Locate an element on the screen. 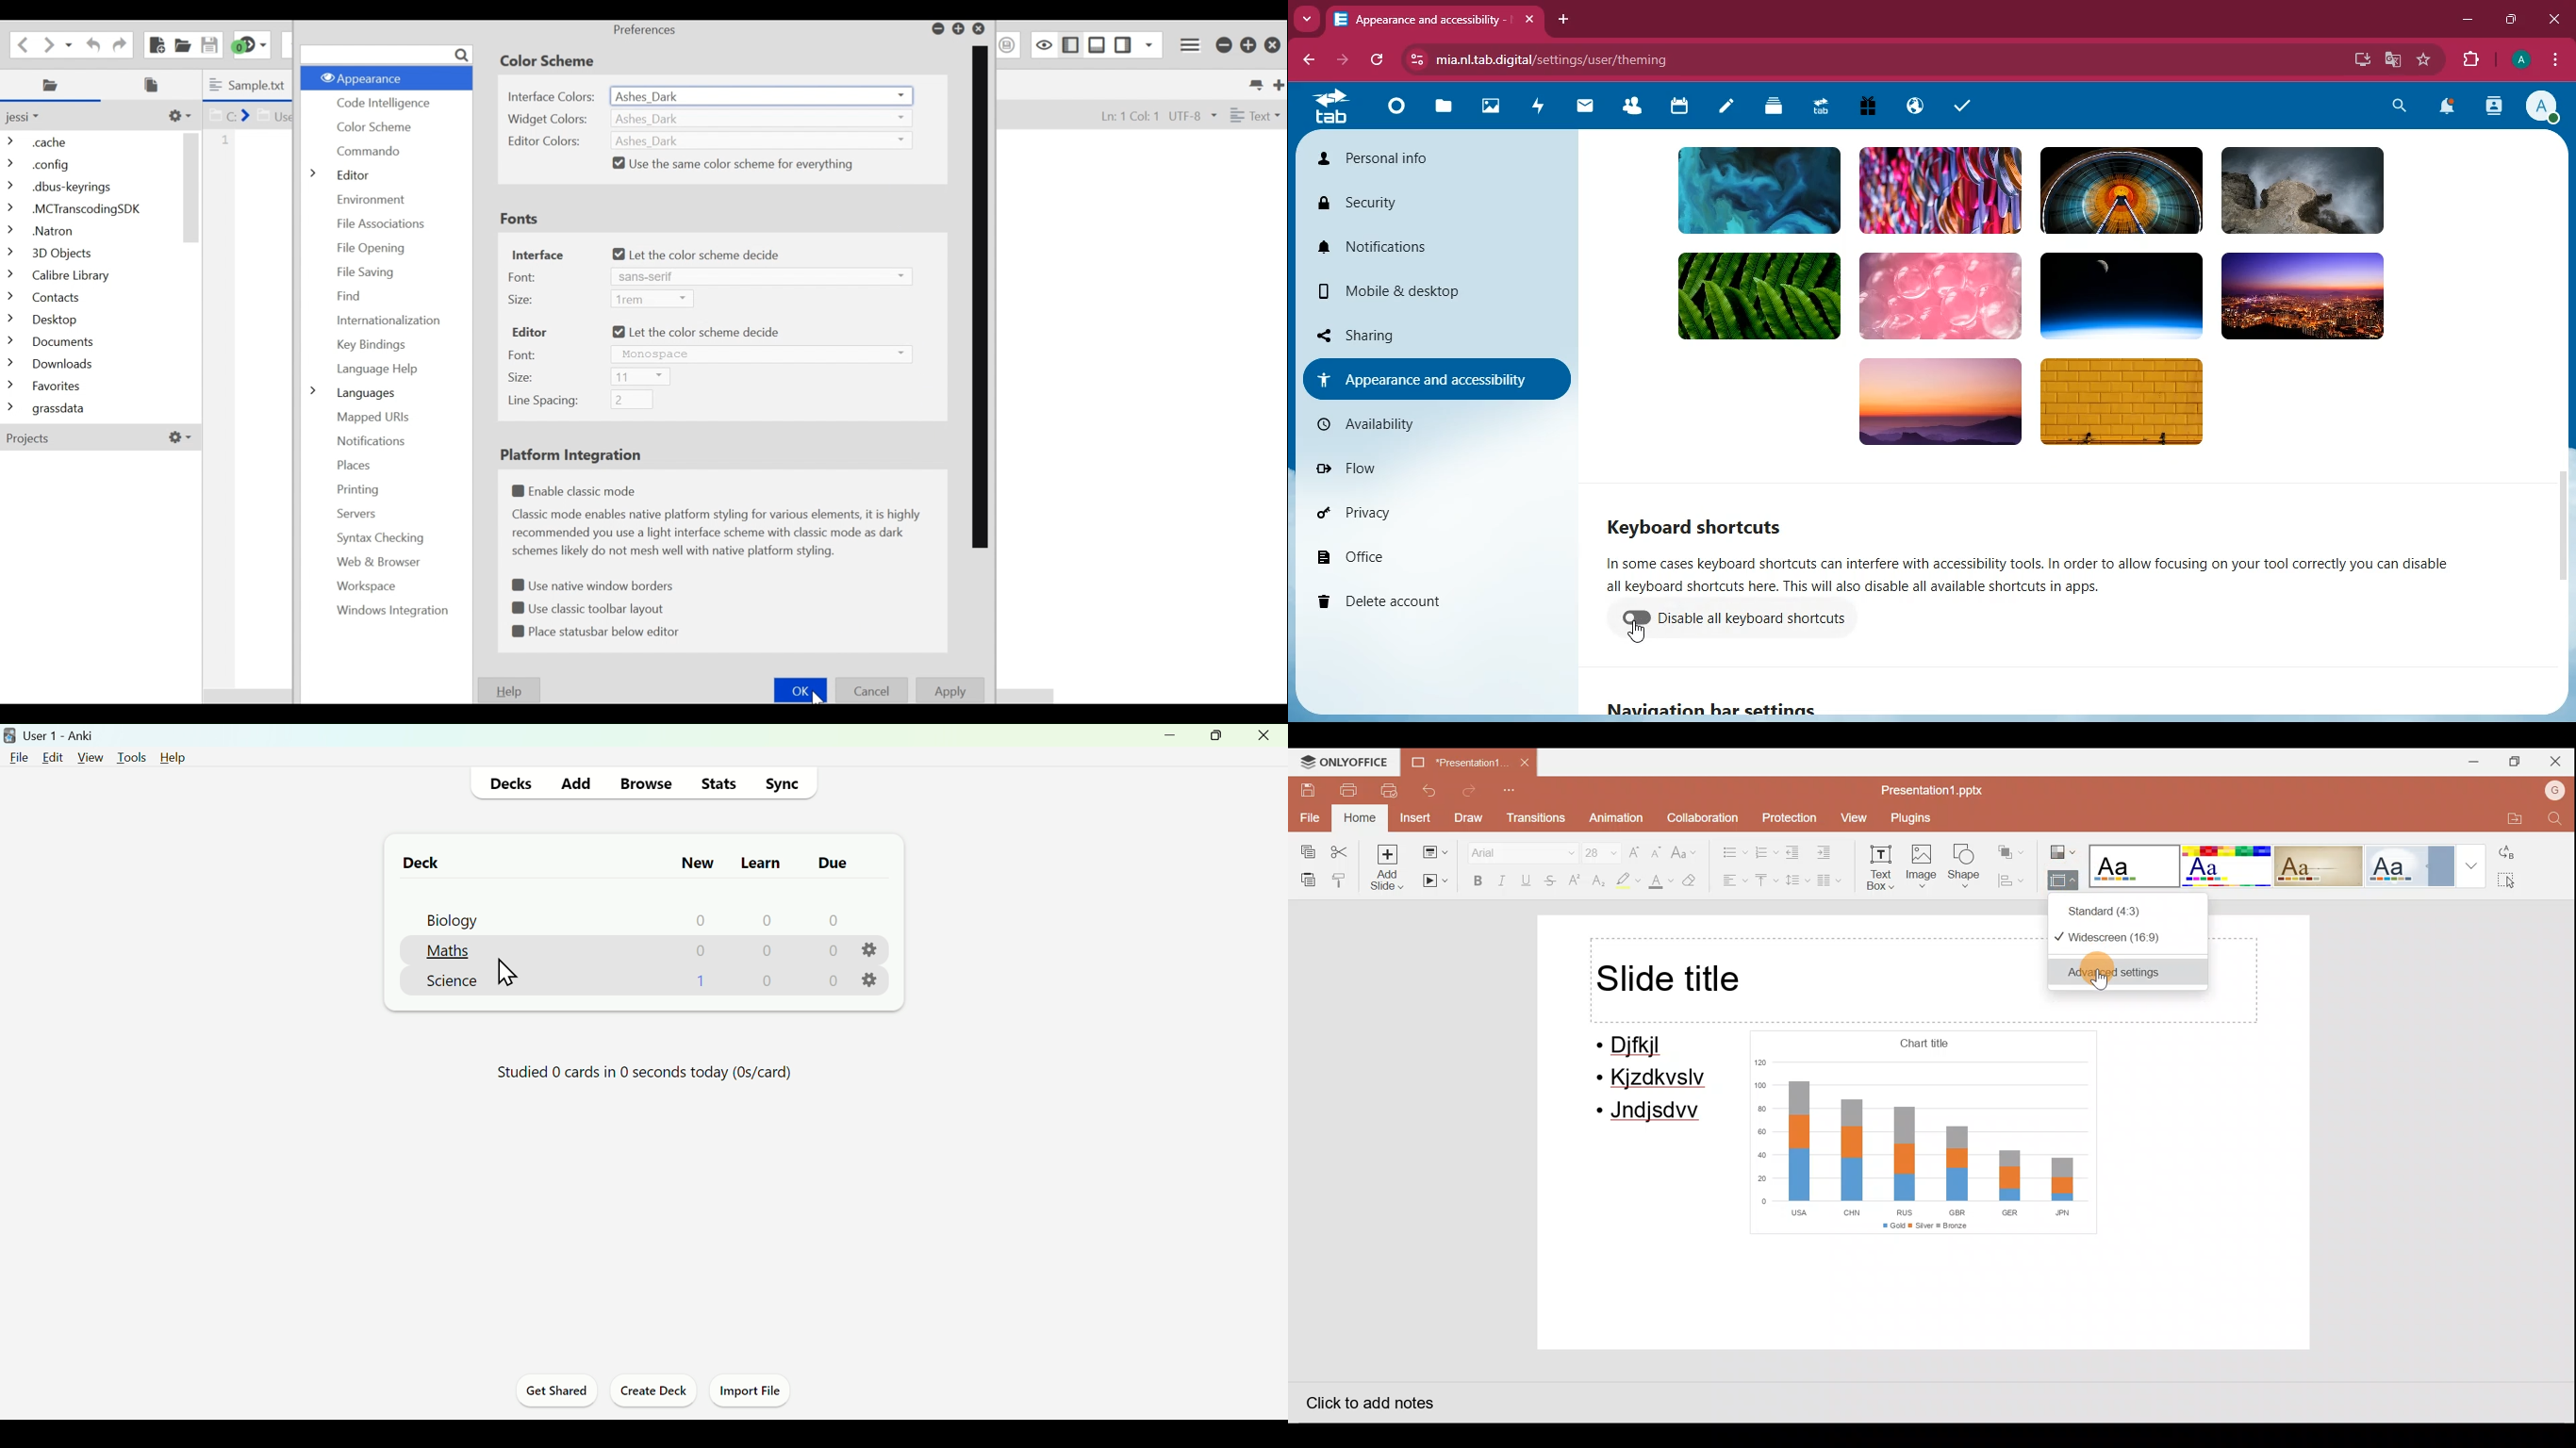 The image size is (2576, 1456). Biology is located at coordinates (449, 920).